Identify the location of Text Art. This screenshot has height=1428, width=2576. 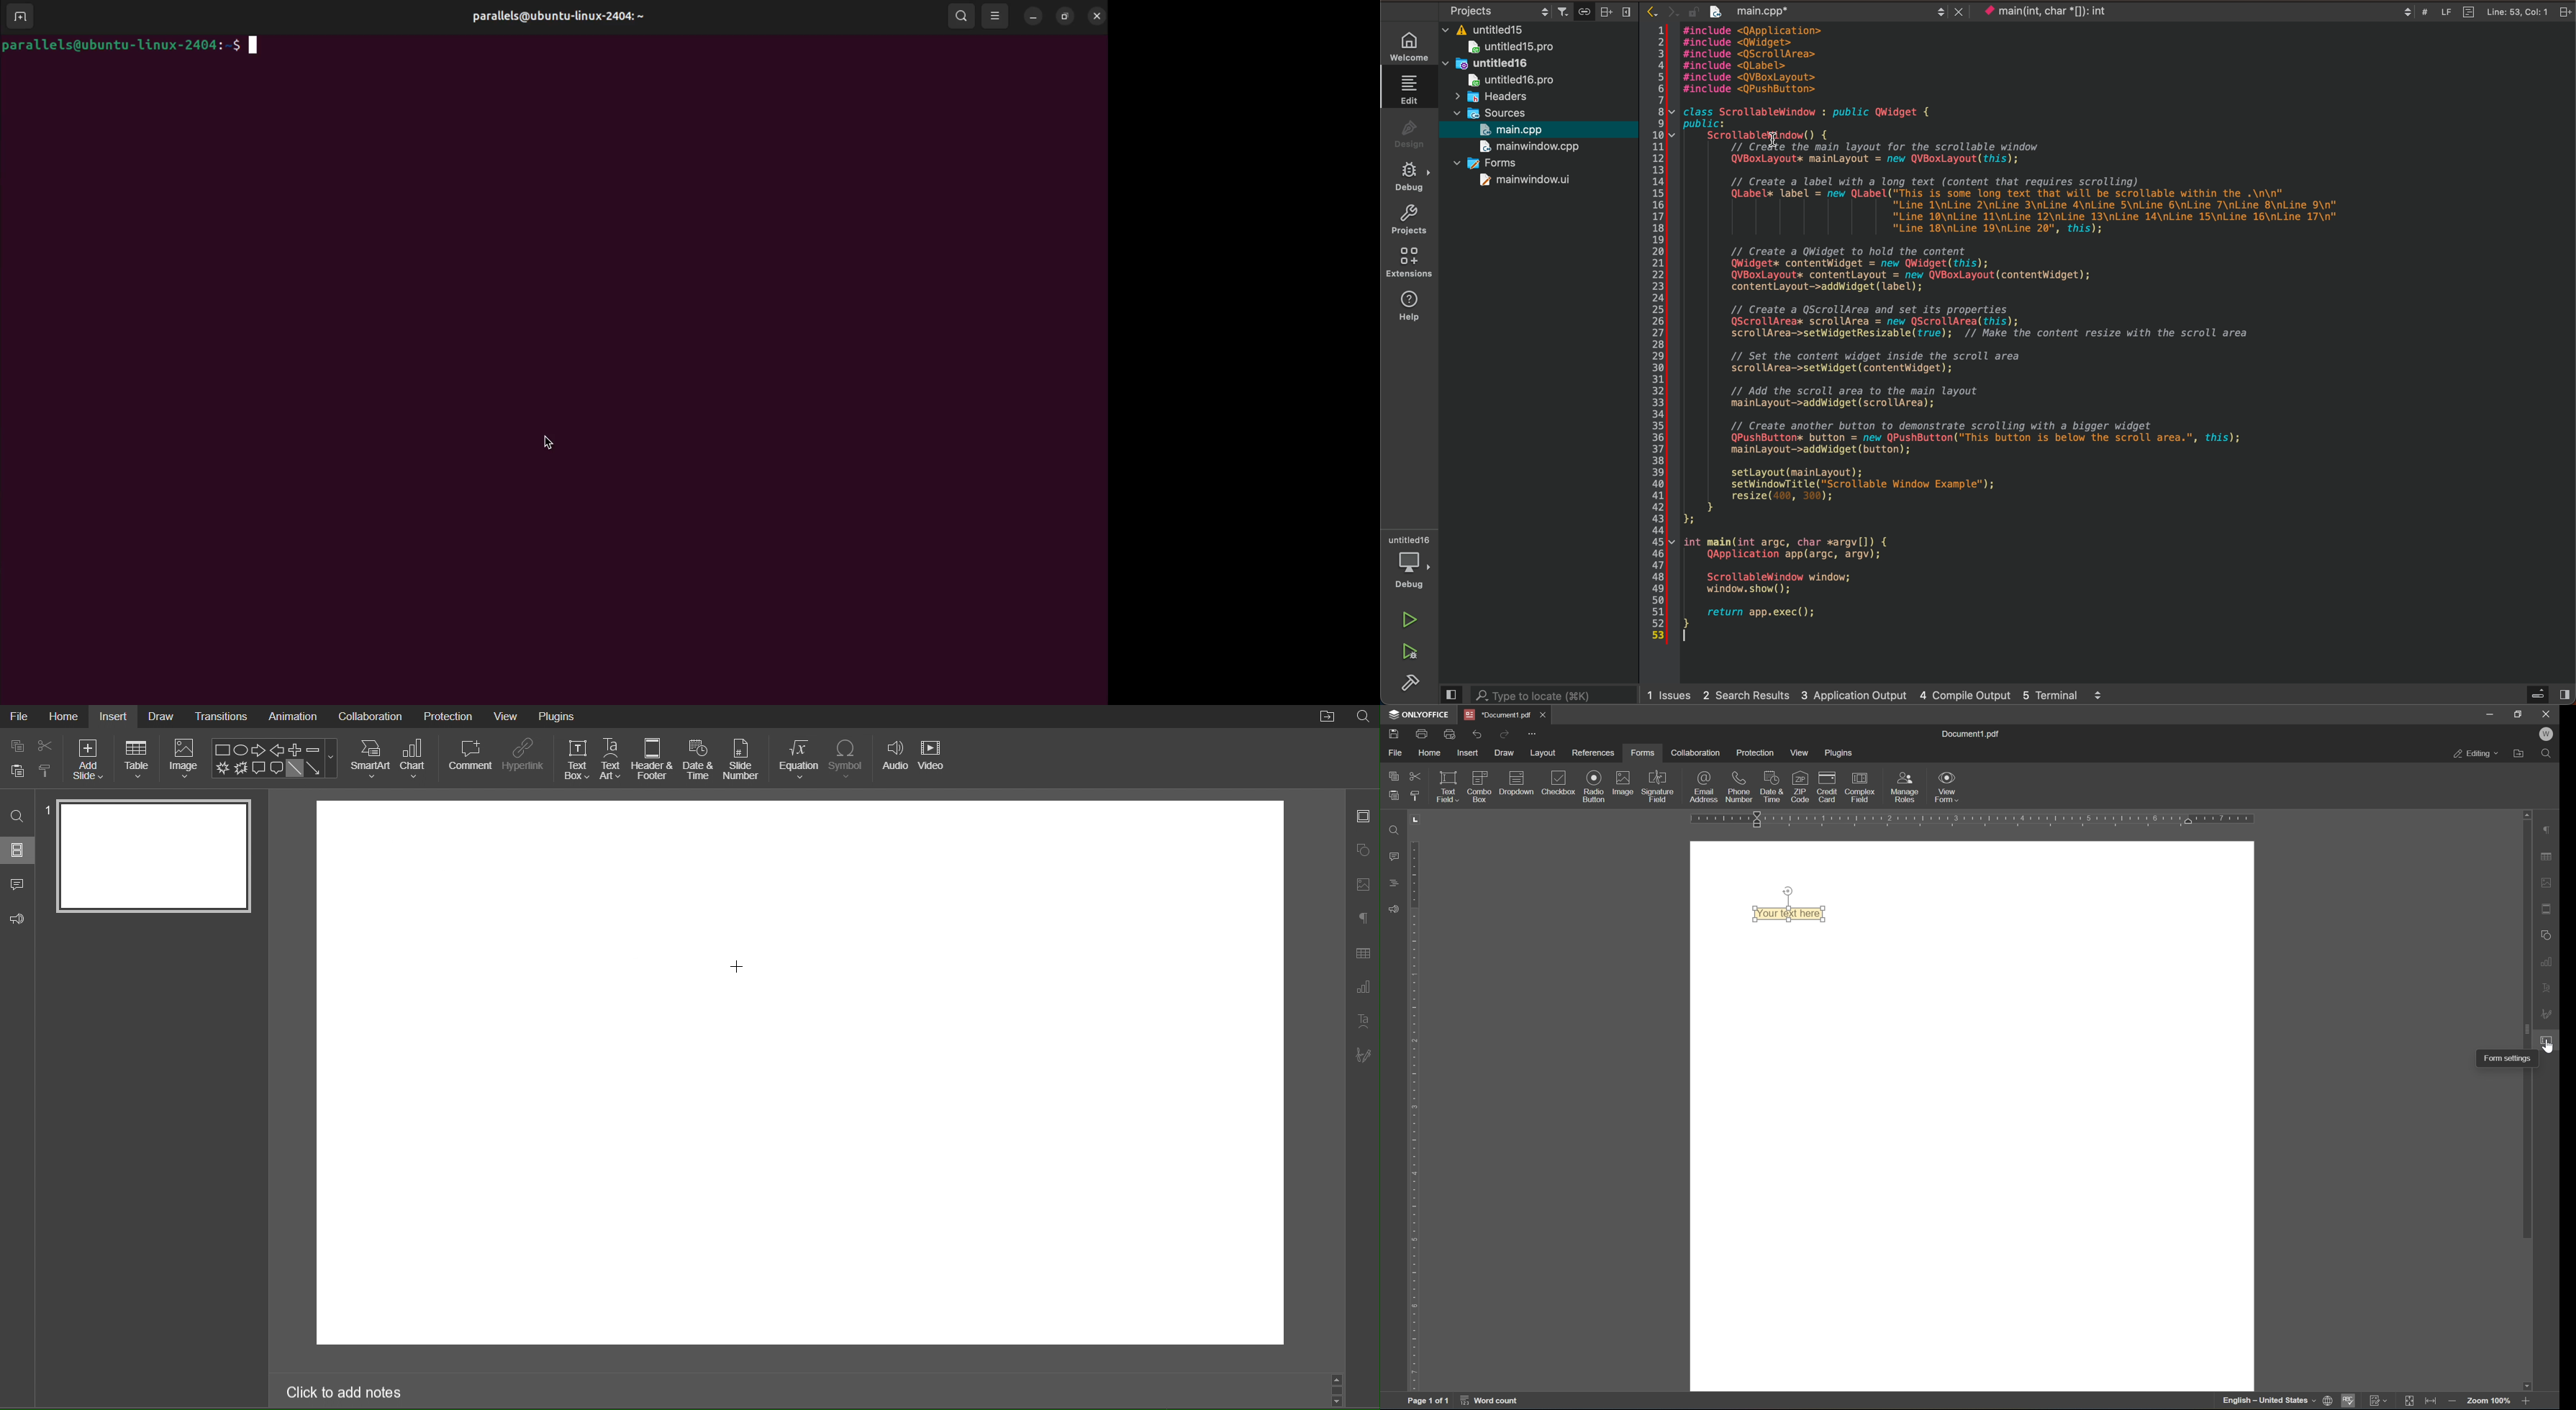
(612, 759).